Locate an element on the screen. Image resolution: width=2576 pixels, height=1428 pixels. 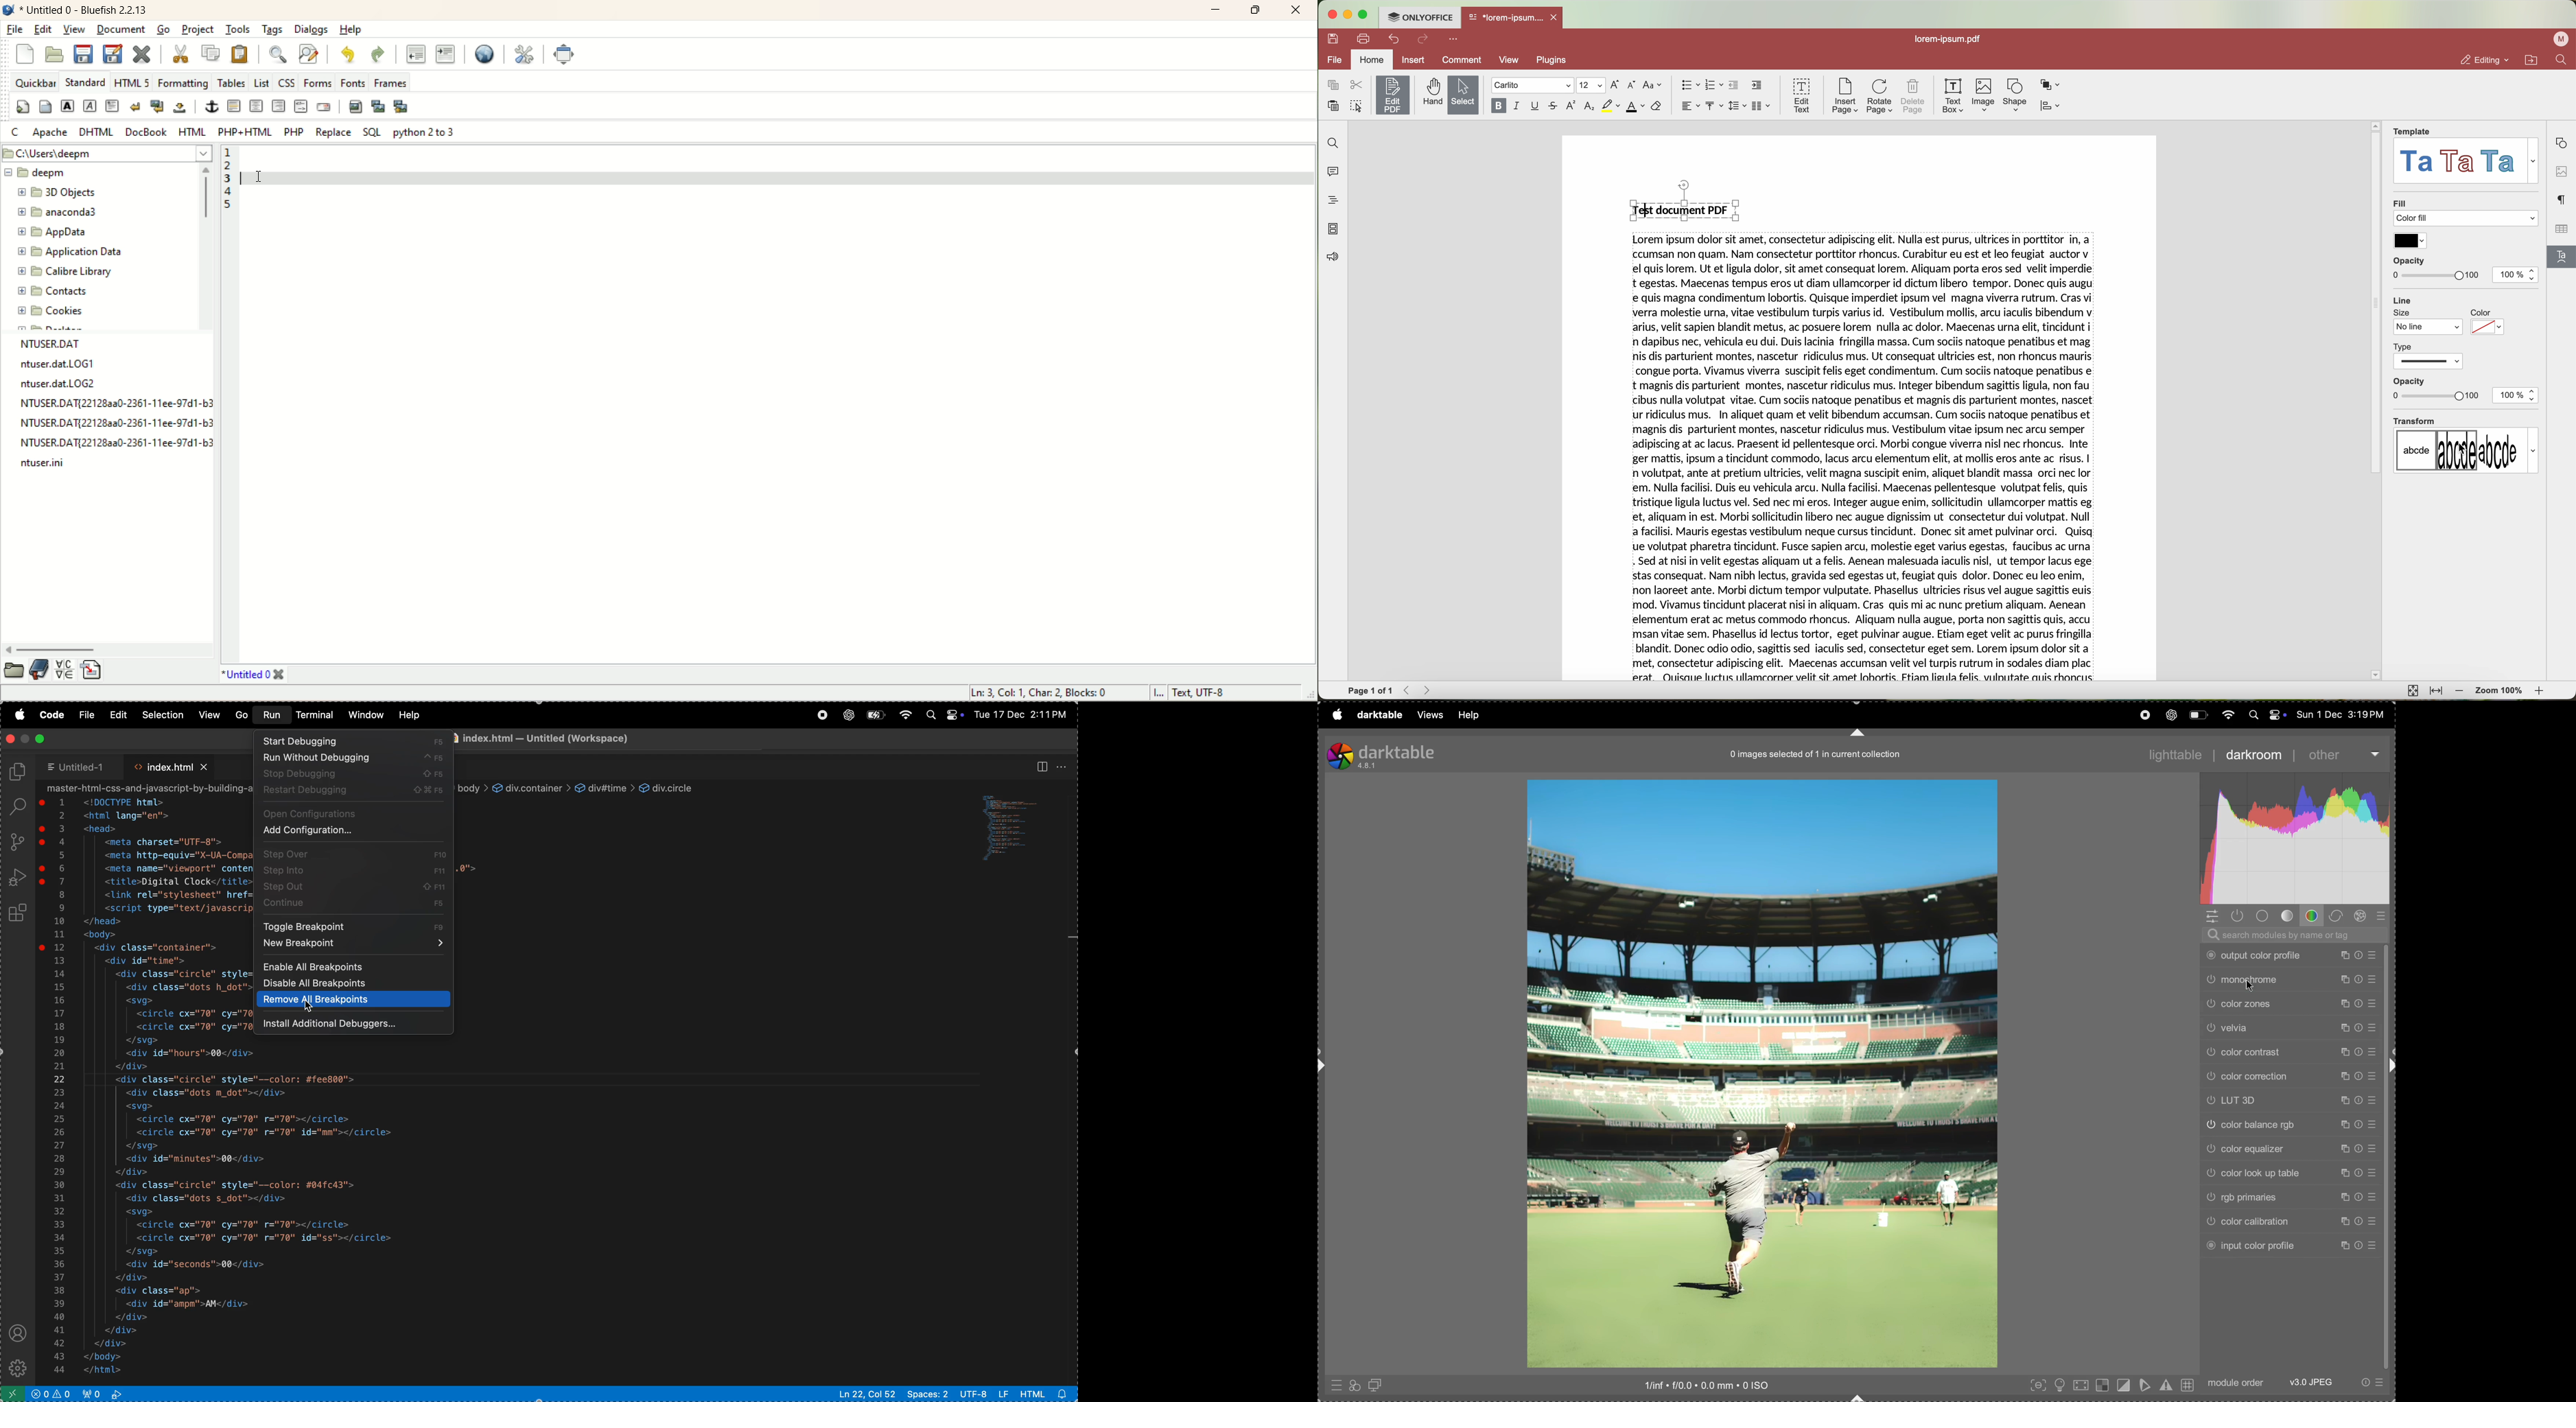
color equalizer is located at coordinates (2293, 1147).